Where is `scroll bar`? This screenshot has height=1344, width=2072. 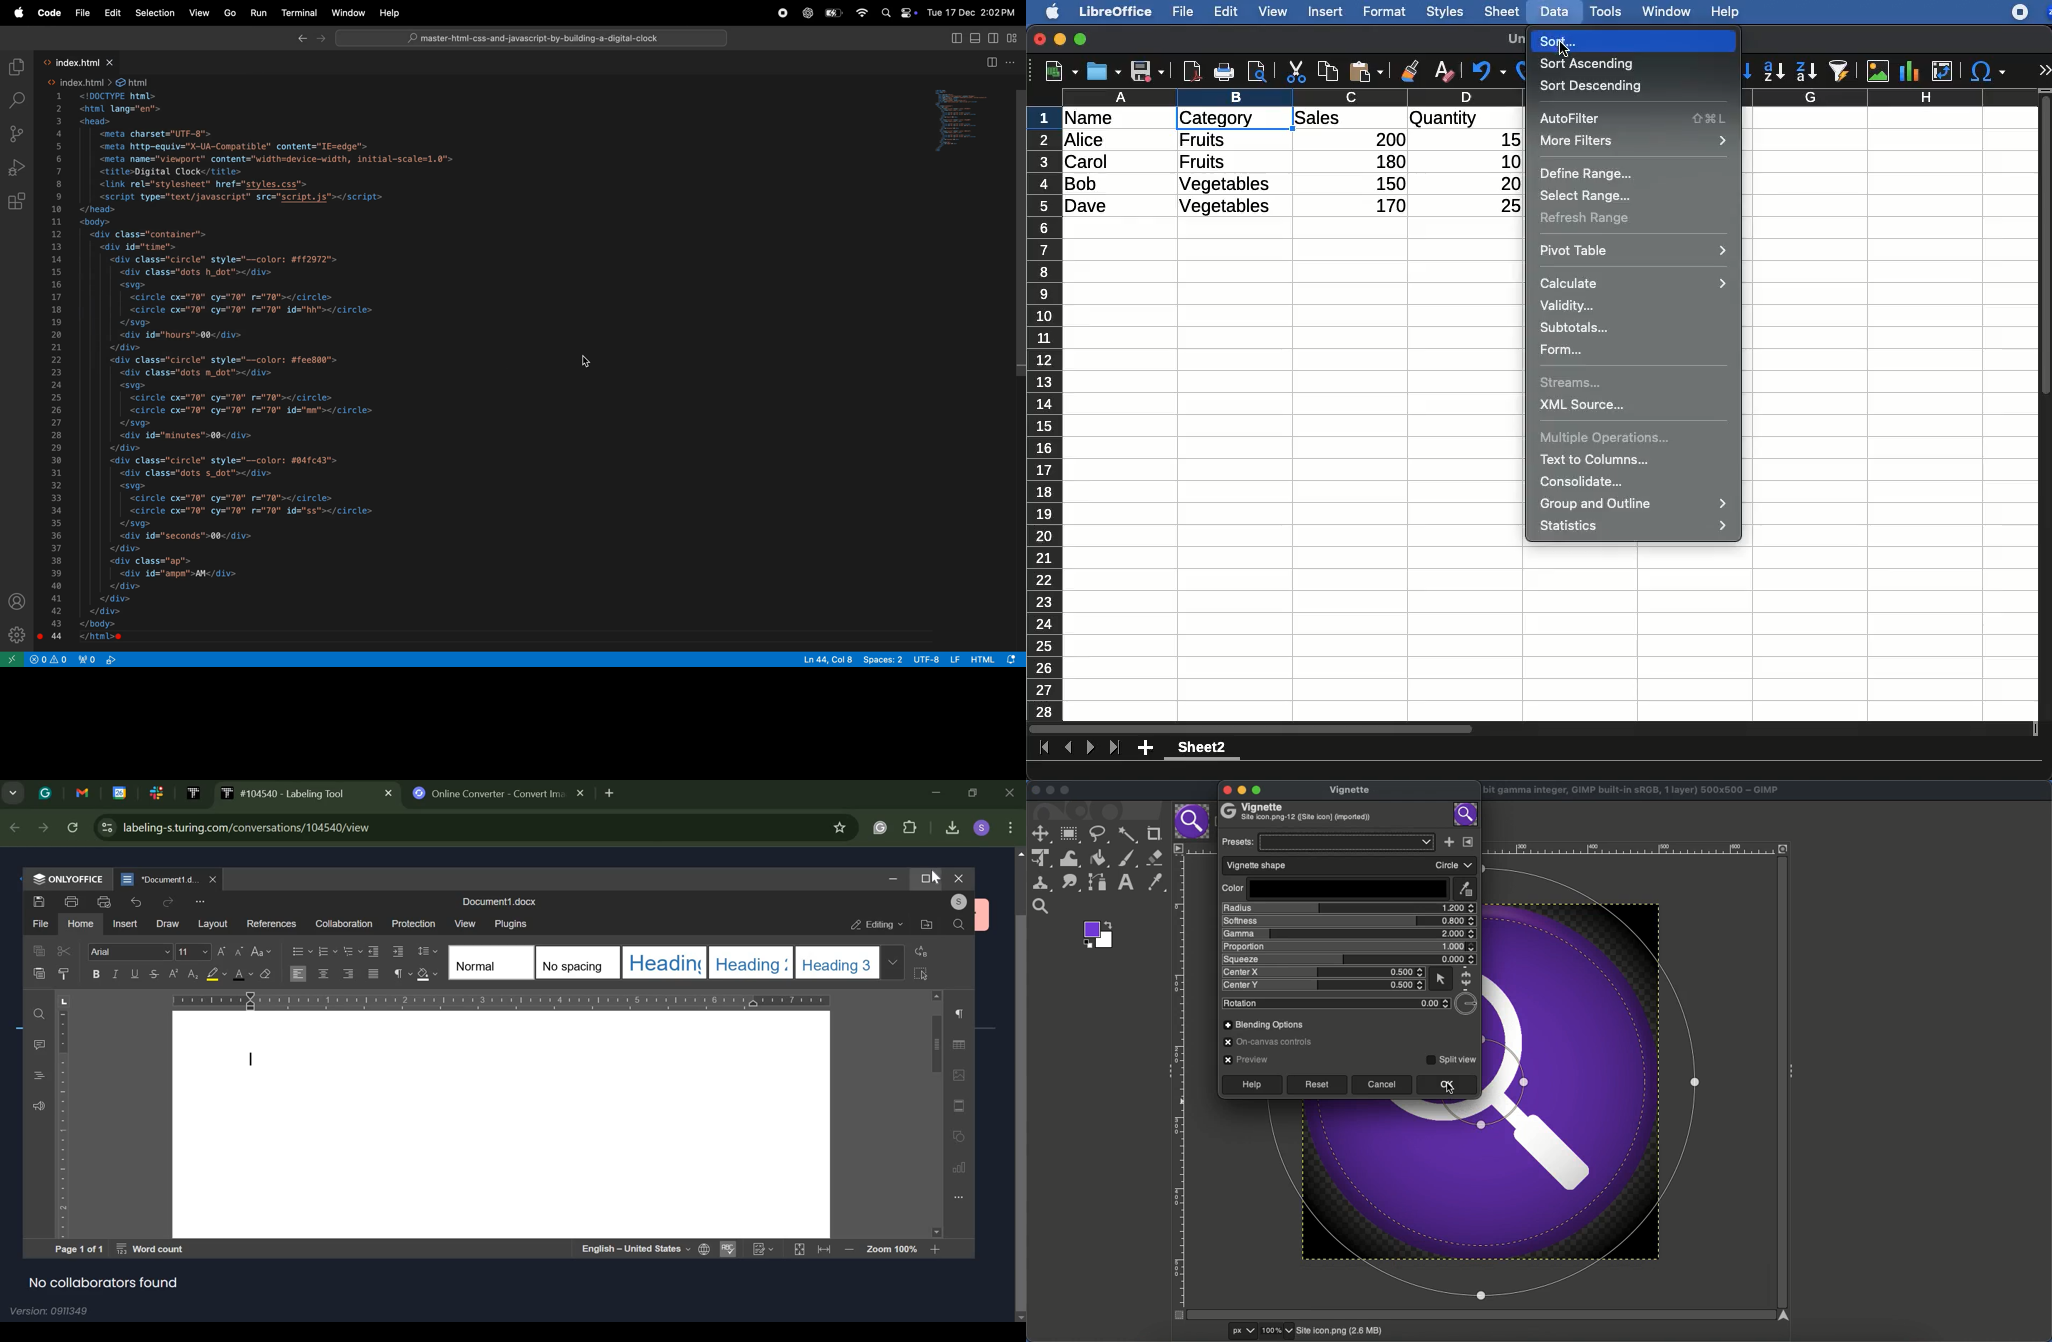
scroll bar is located at coordinates (1019, 1086).